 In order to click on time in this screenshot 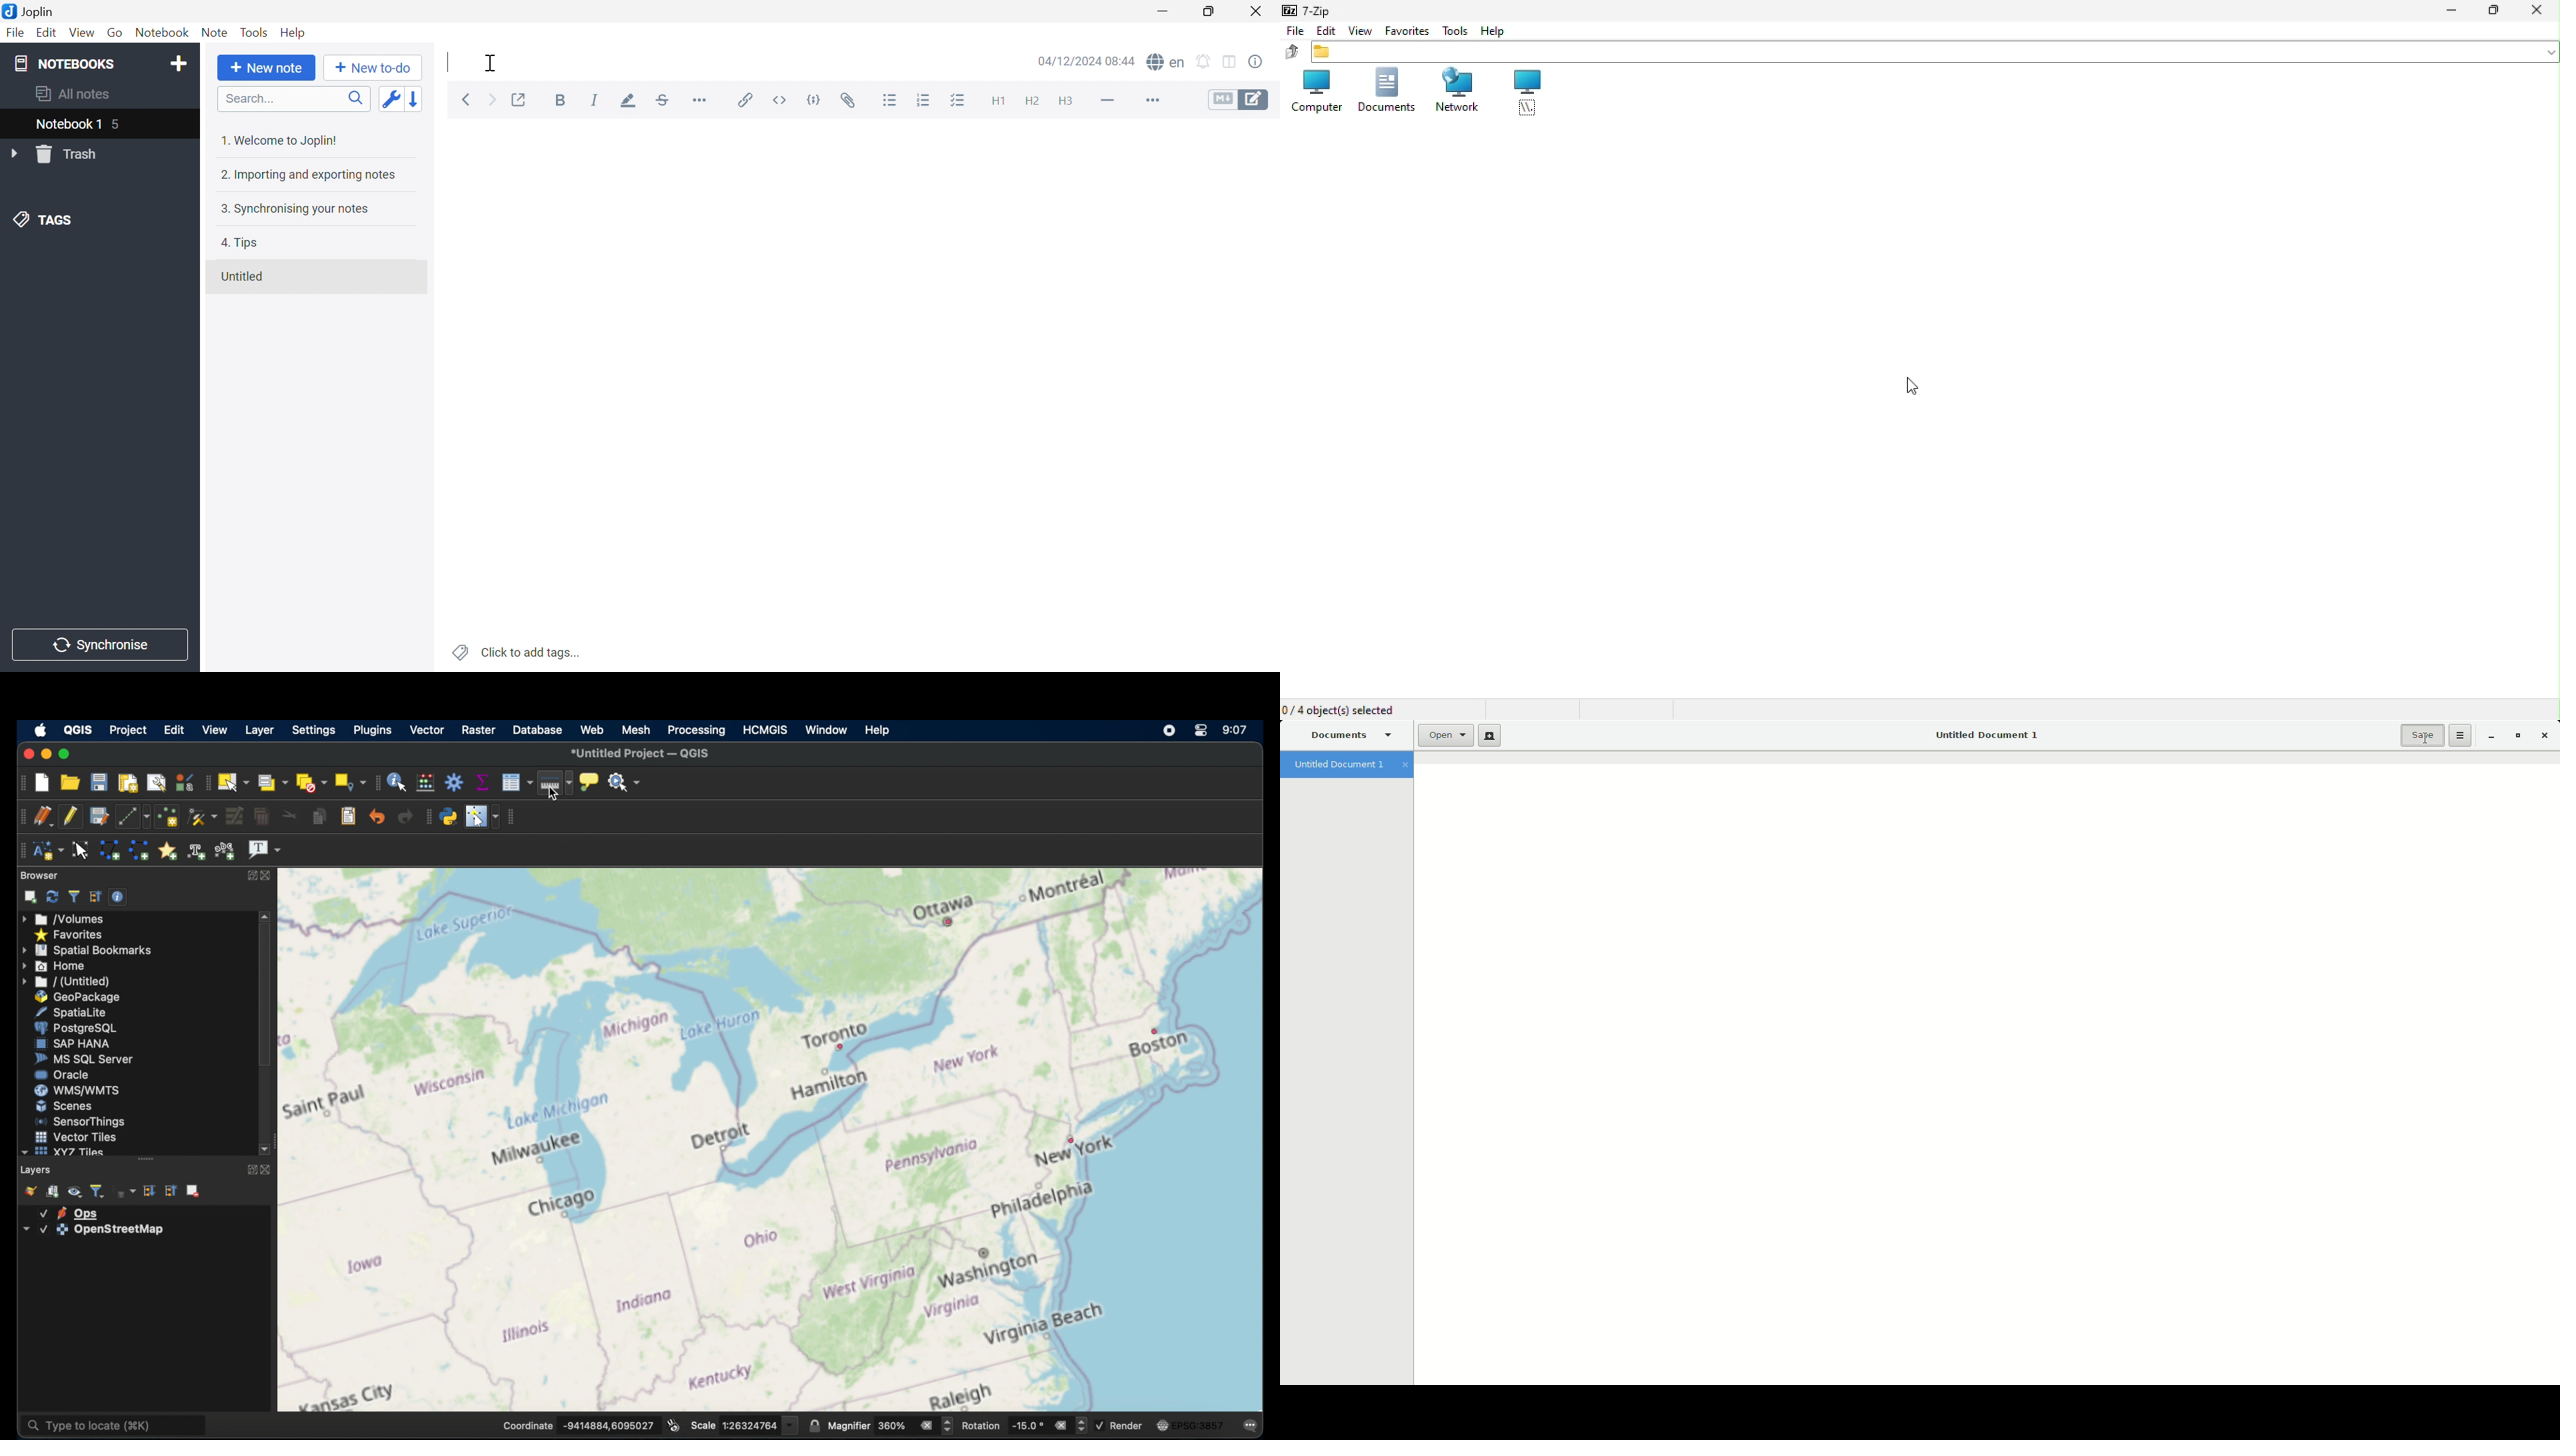, I will do `click(1235, 729)`.